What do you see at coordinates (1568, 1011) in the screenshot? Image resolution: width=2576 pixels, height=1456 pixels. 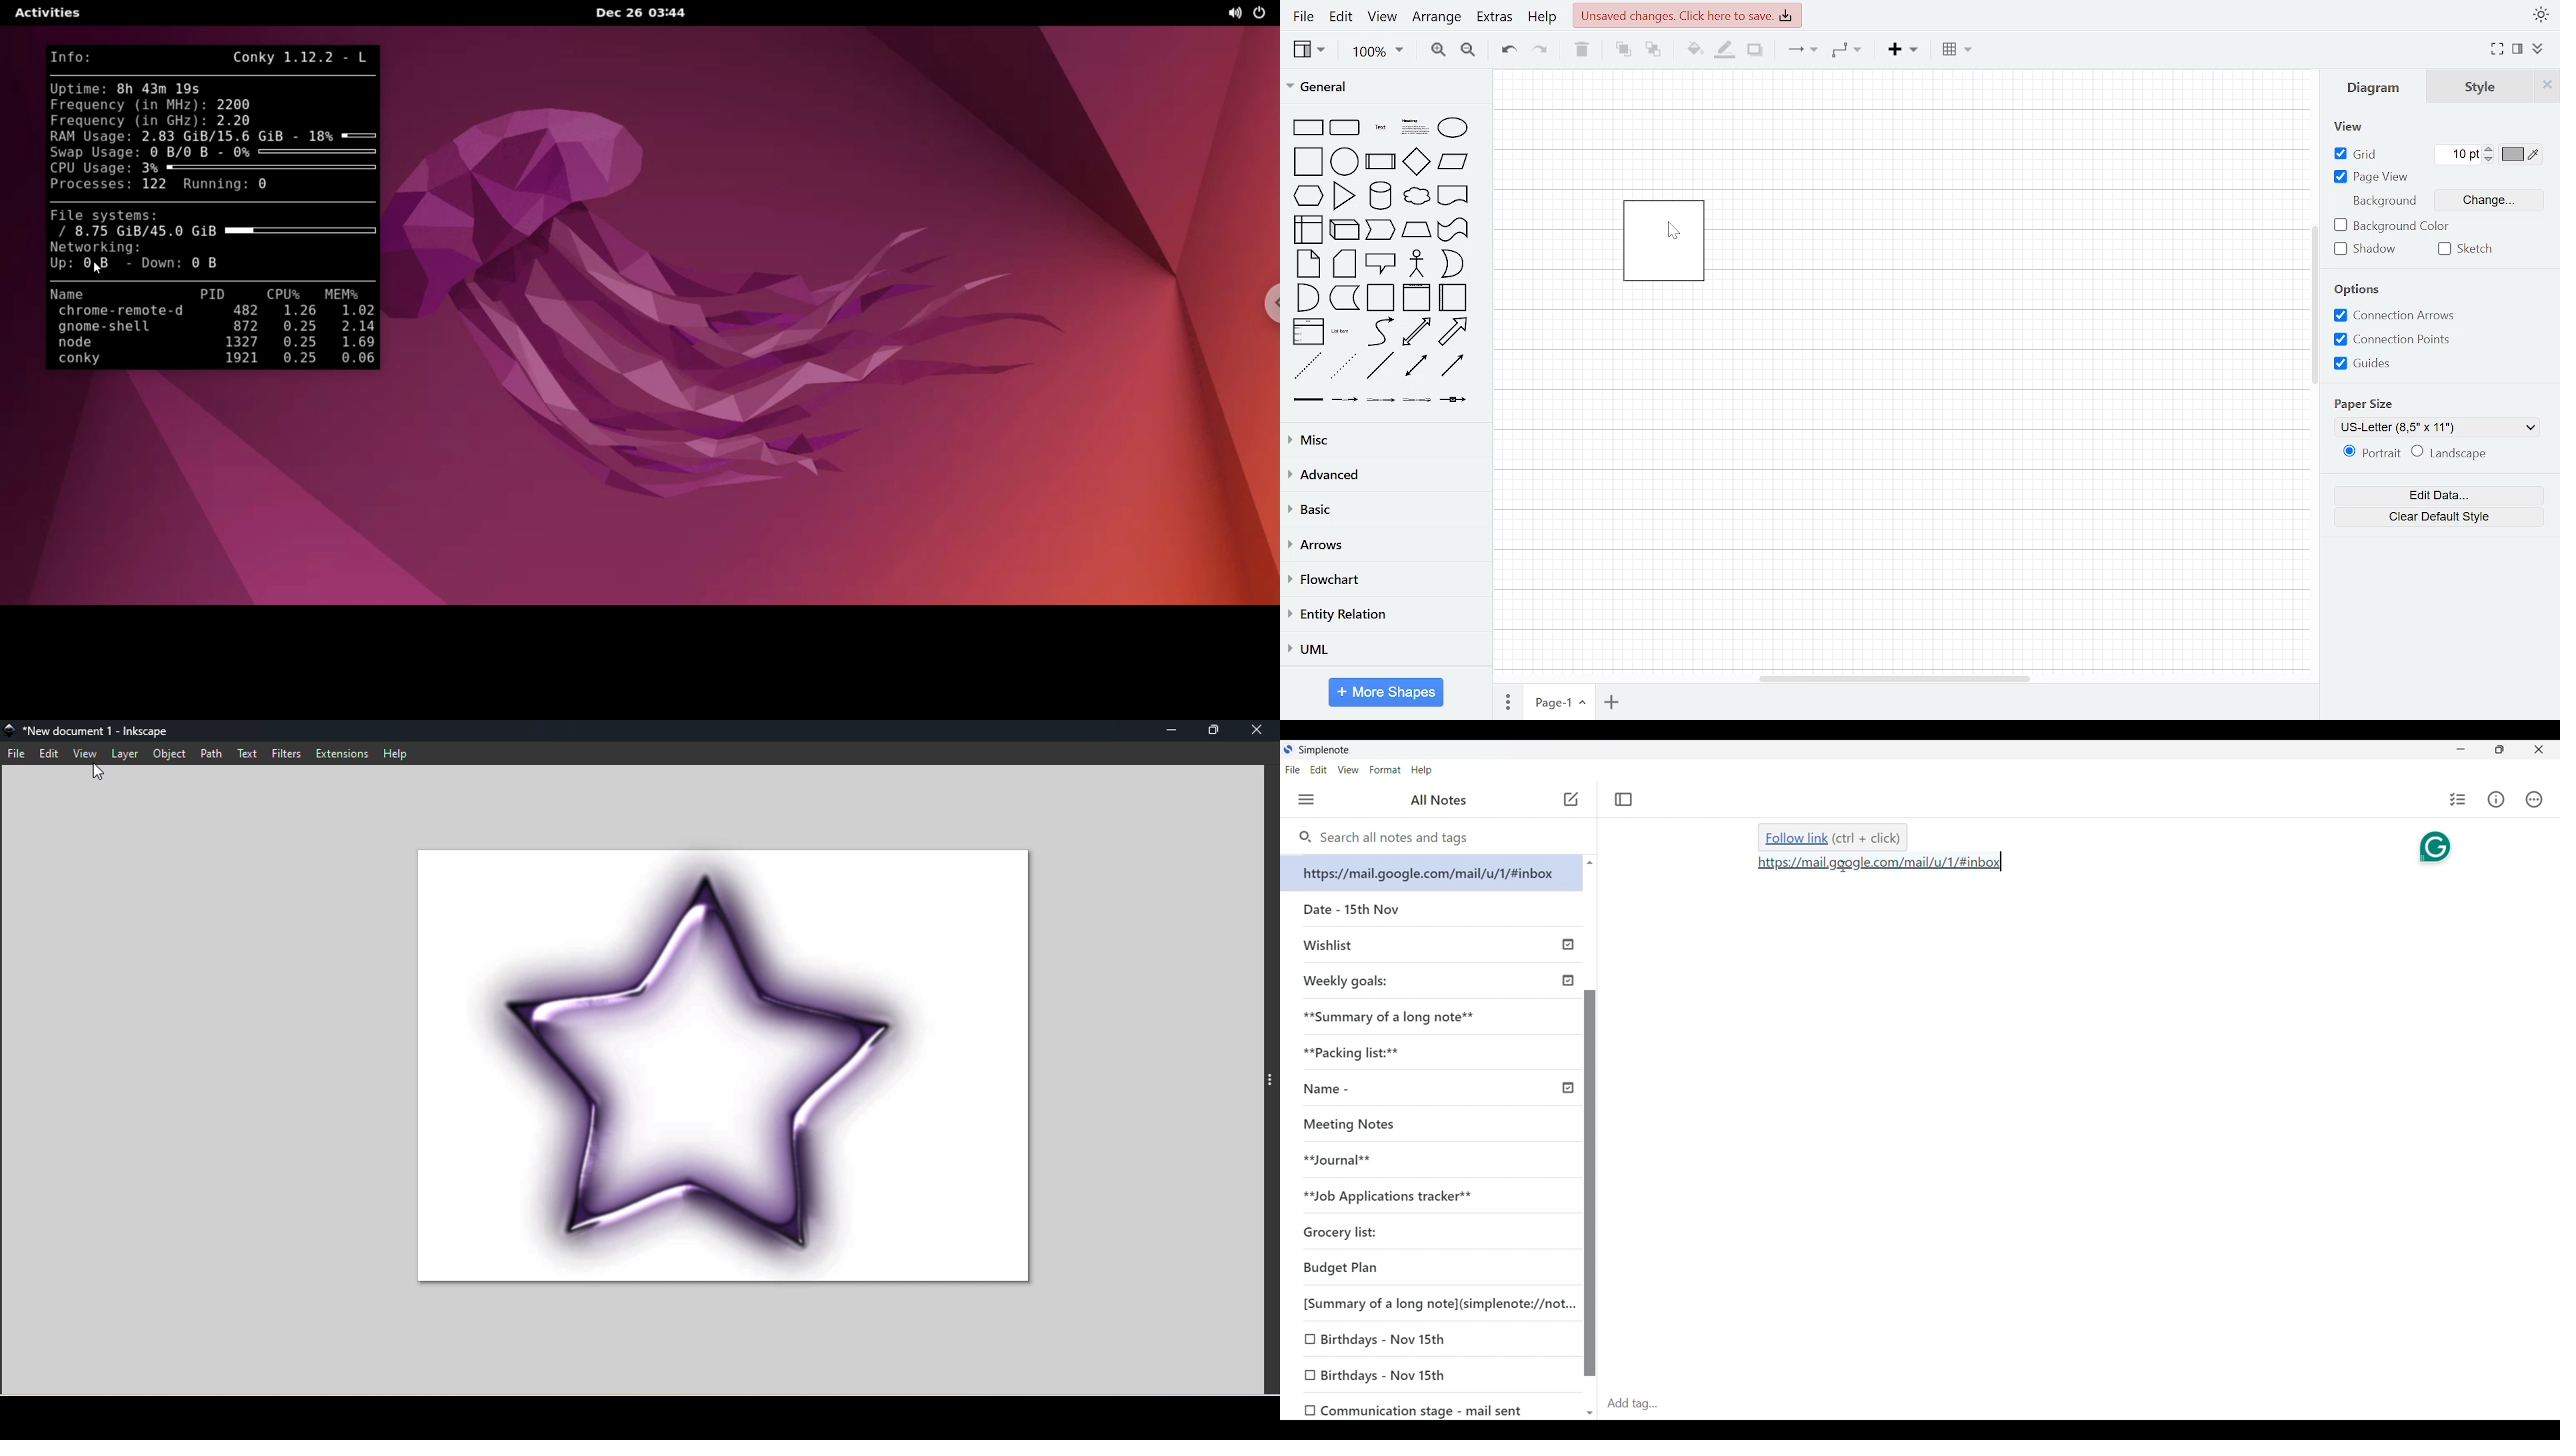 I see `Check icon indicates published notes` at bounding box center [1568, 1011].